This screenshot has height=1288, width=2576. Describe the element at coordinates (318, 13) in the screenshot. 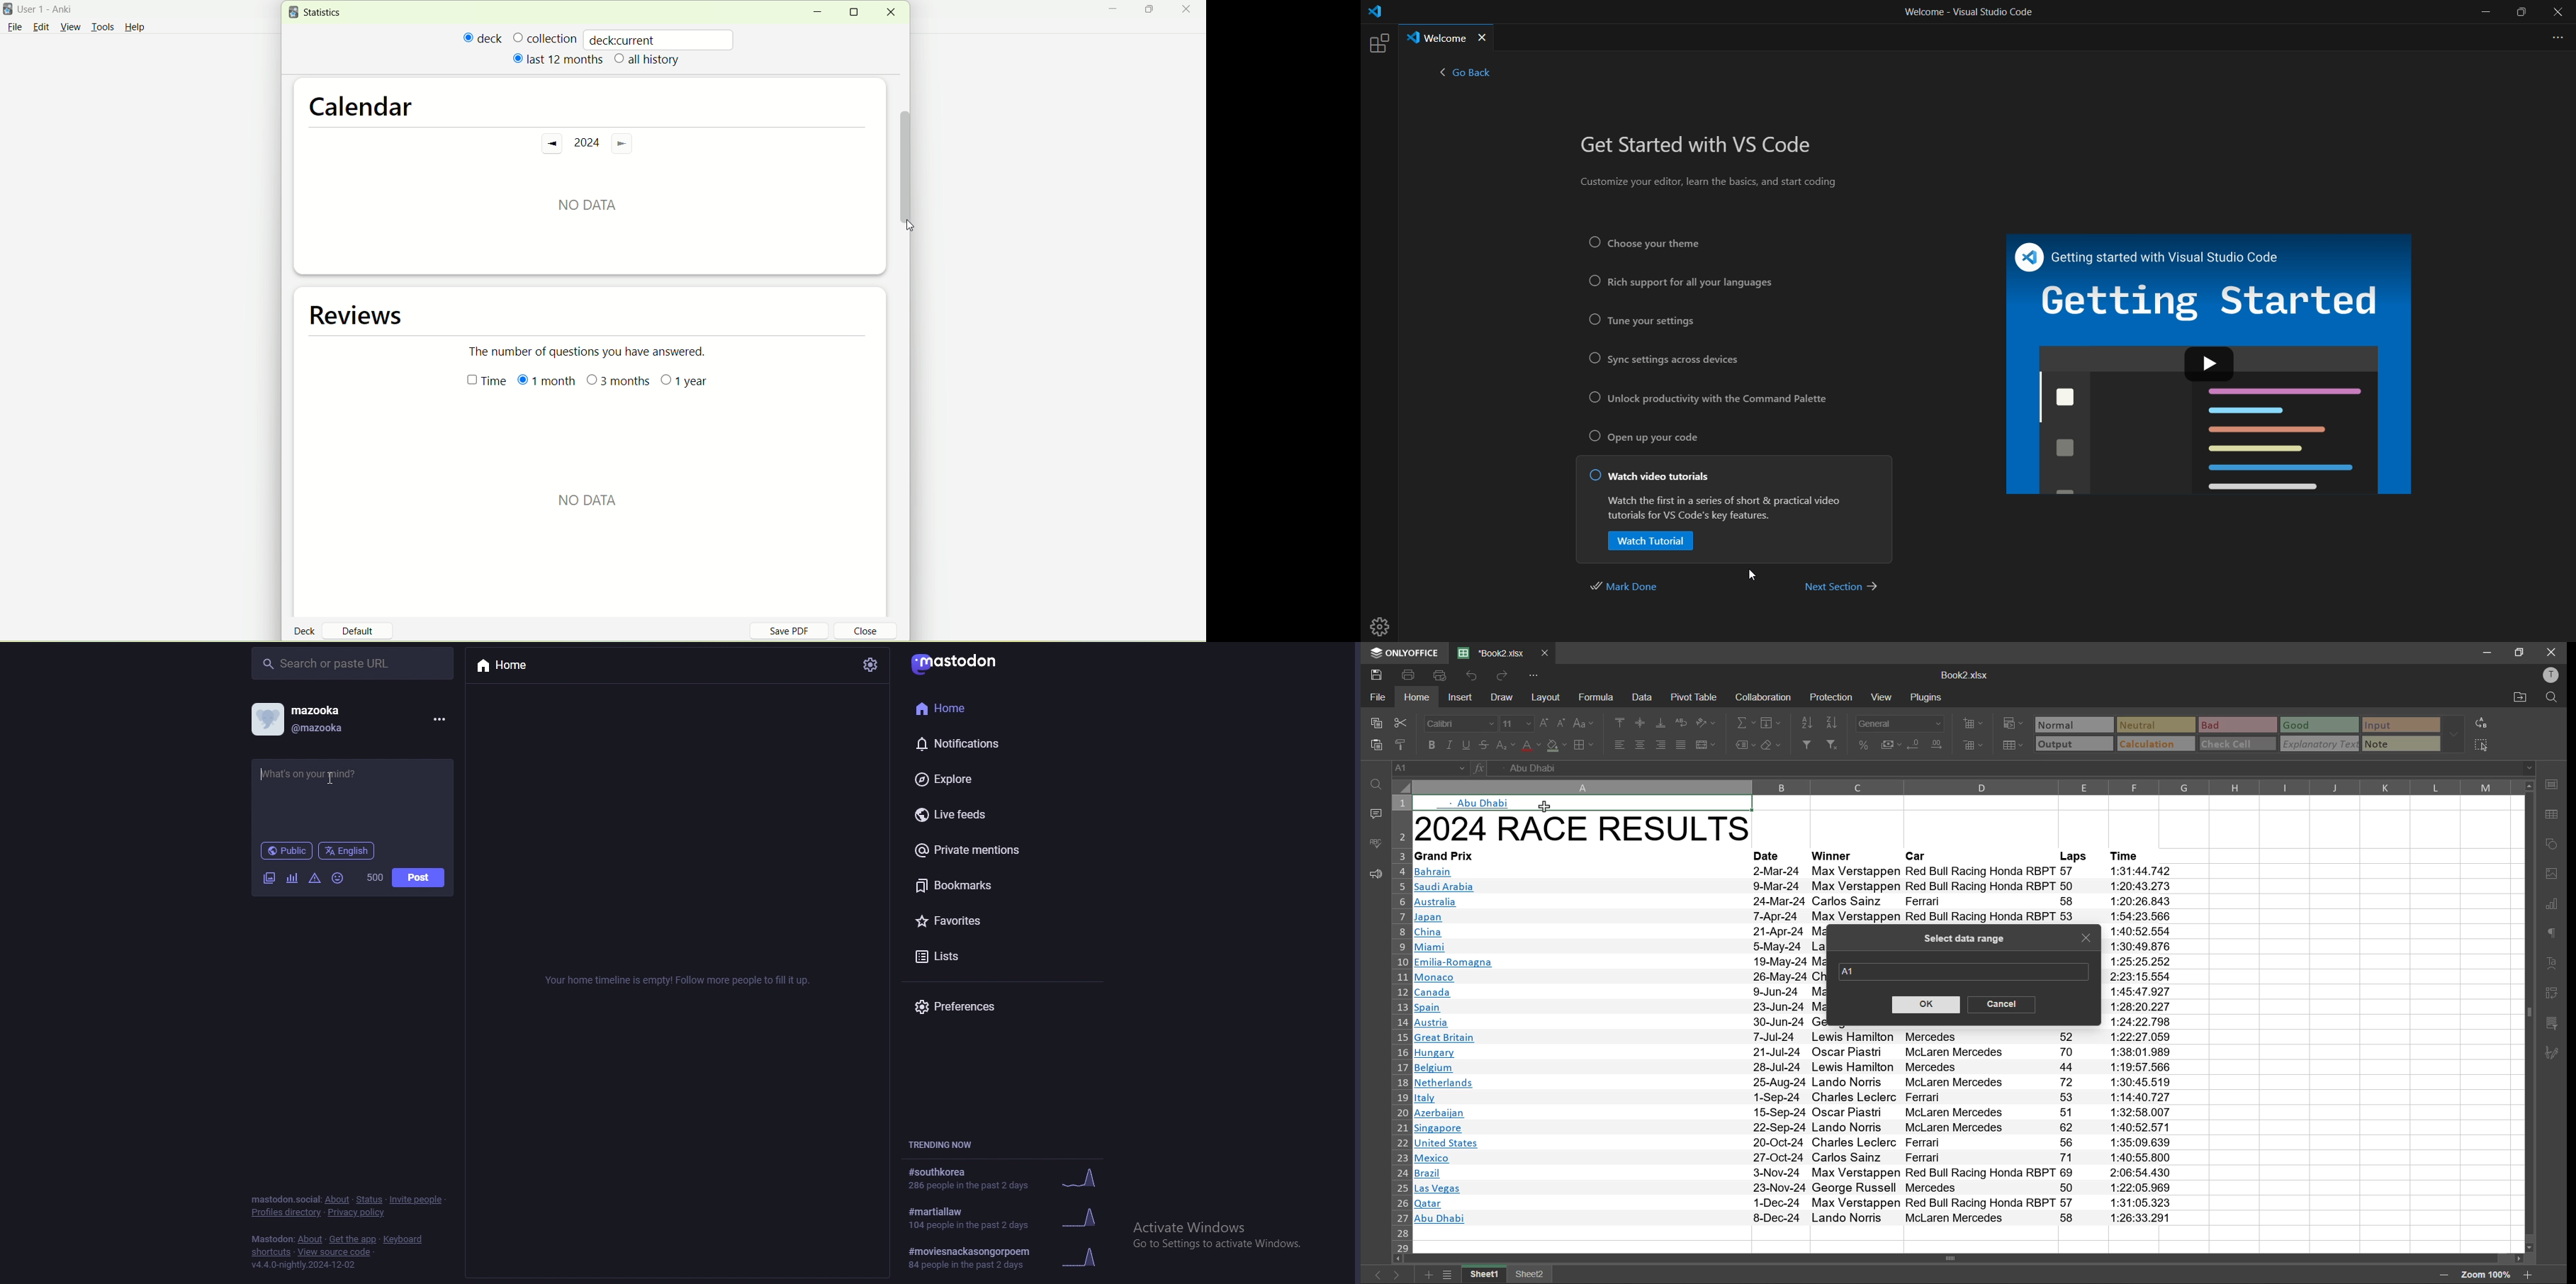

I see `statistics` at that location.